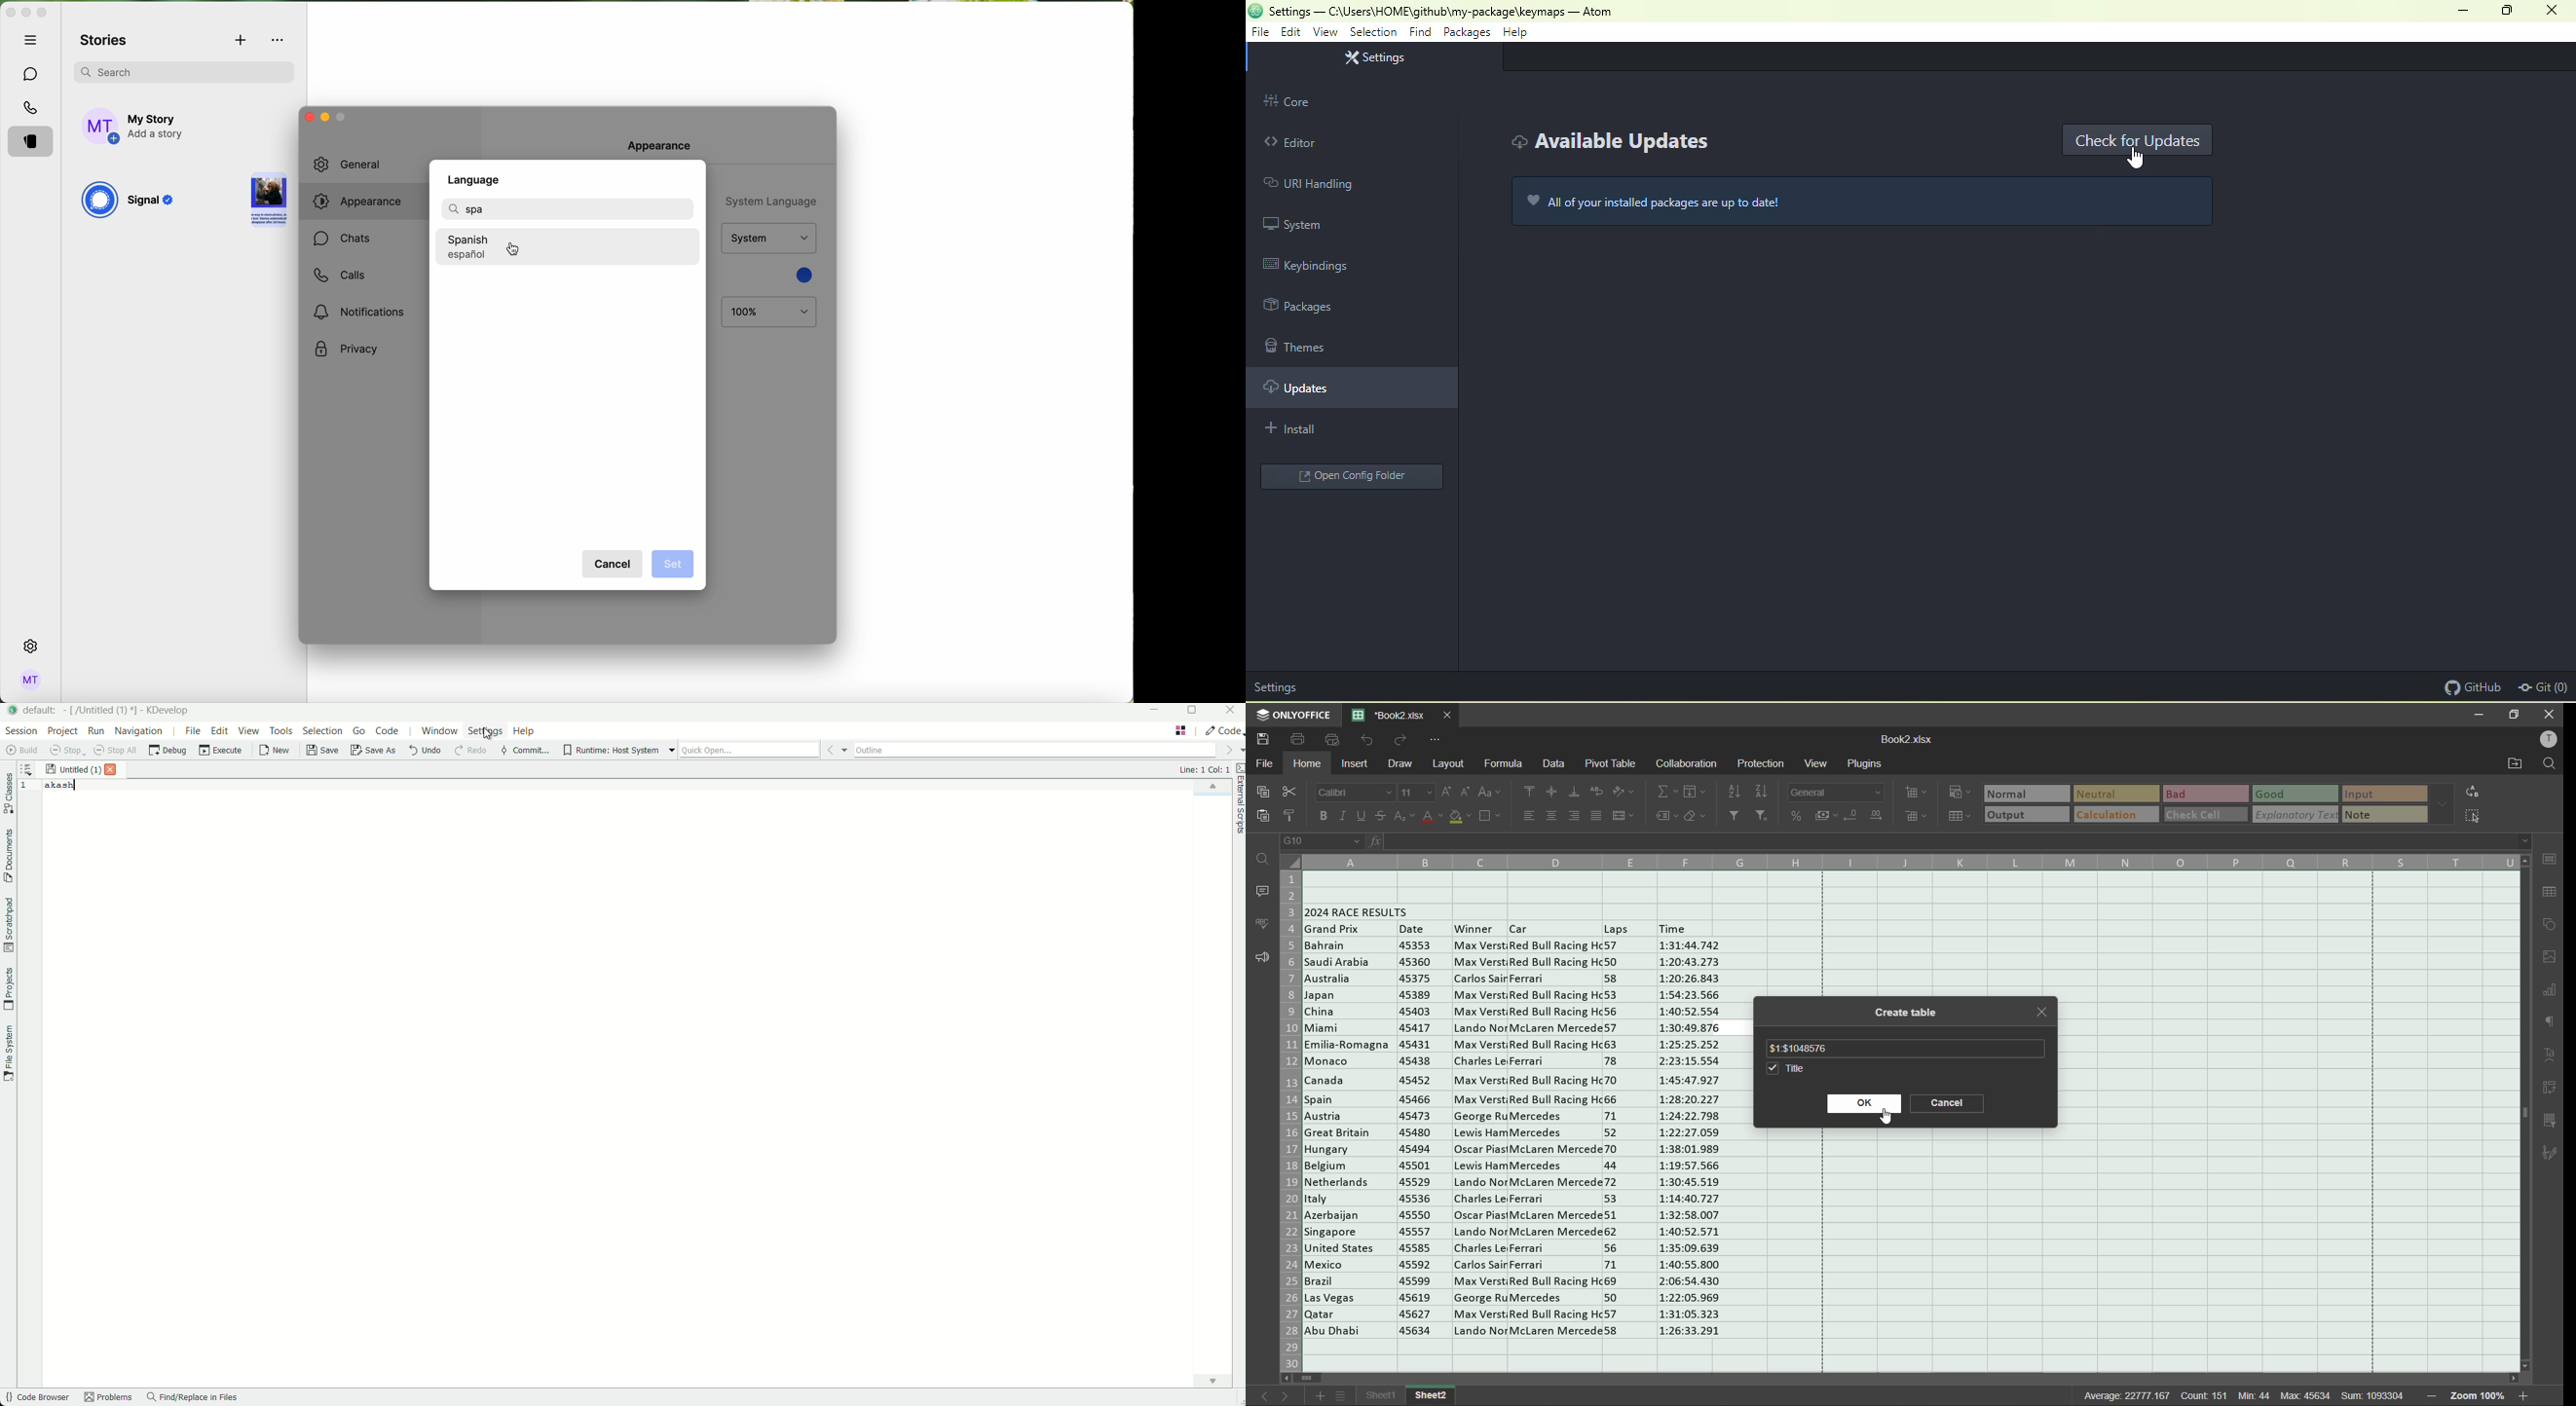 This screenshot has height=1428, width=2576. I want to click on fill color, so click(1460, 819).